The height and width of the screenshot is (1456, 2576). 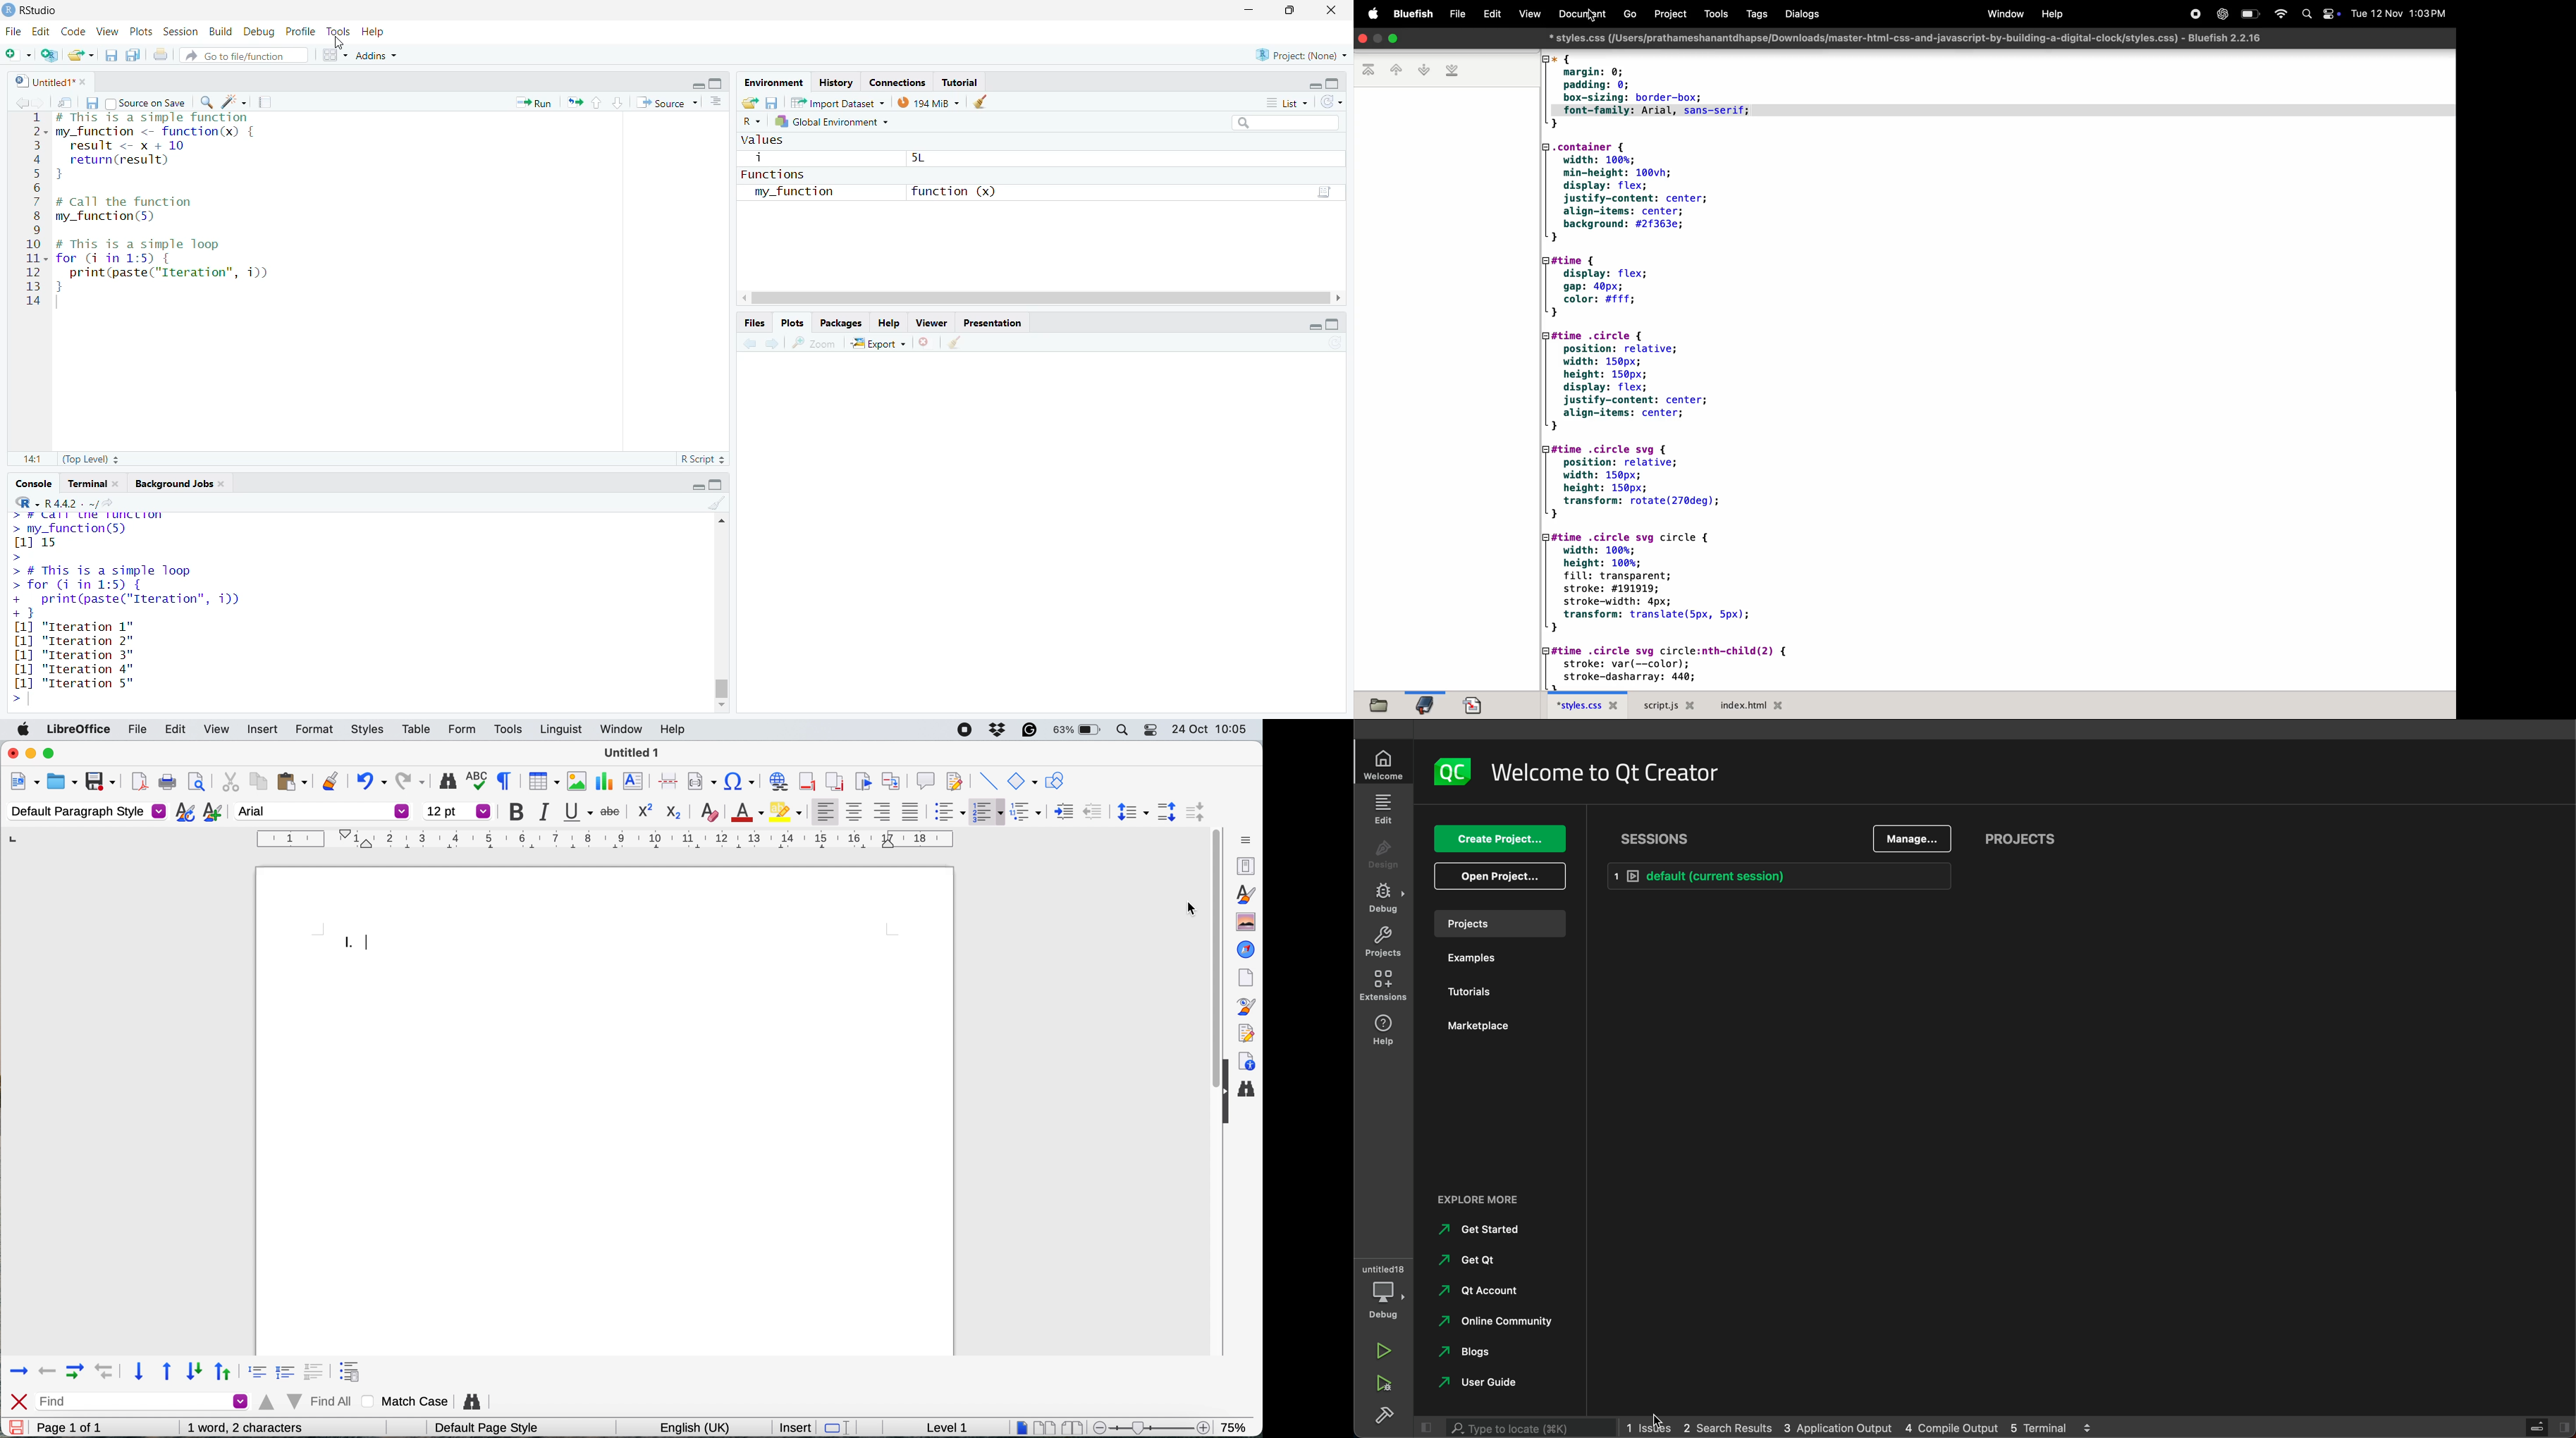 I want to click on clear direct formatting, so click(x=711, y=811).